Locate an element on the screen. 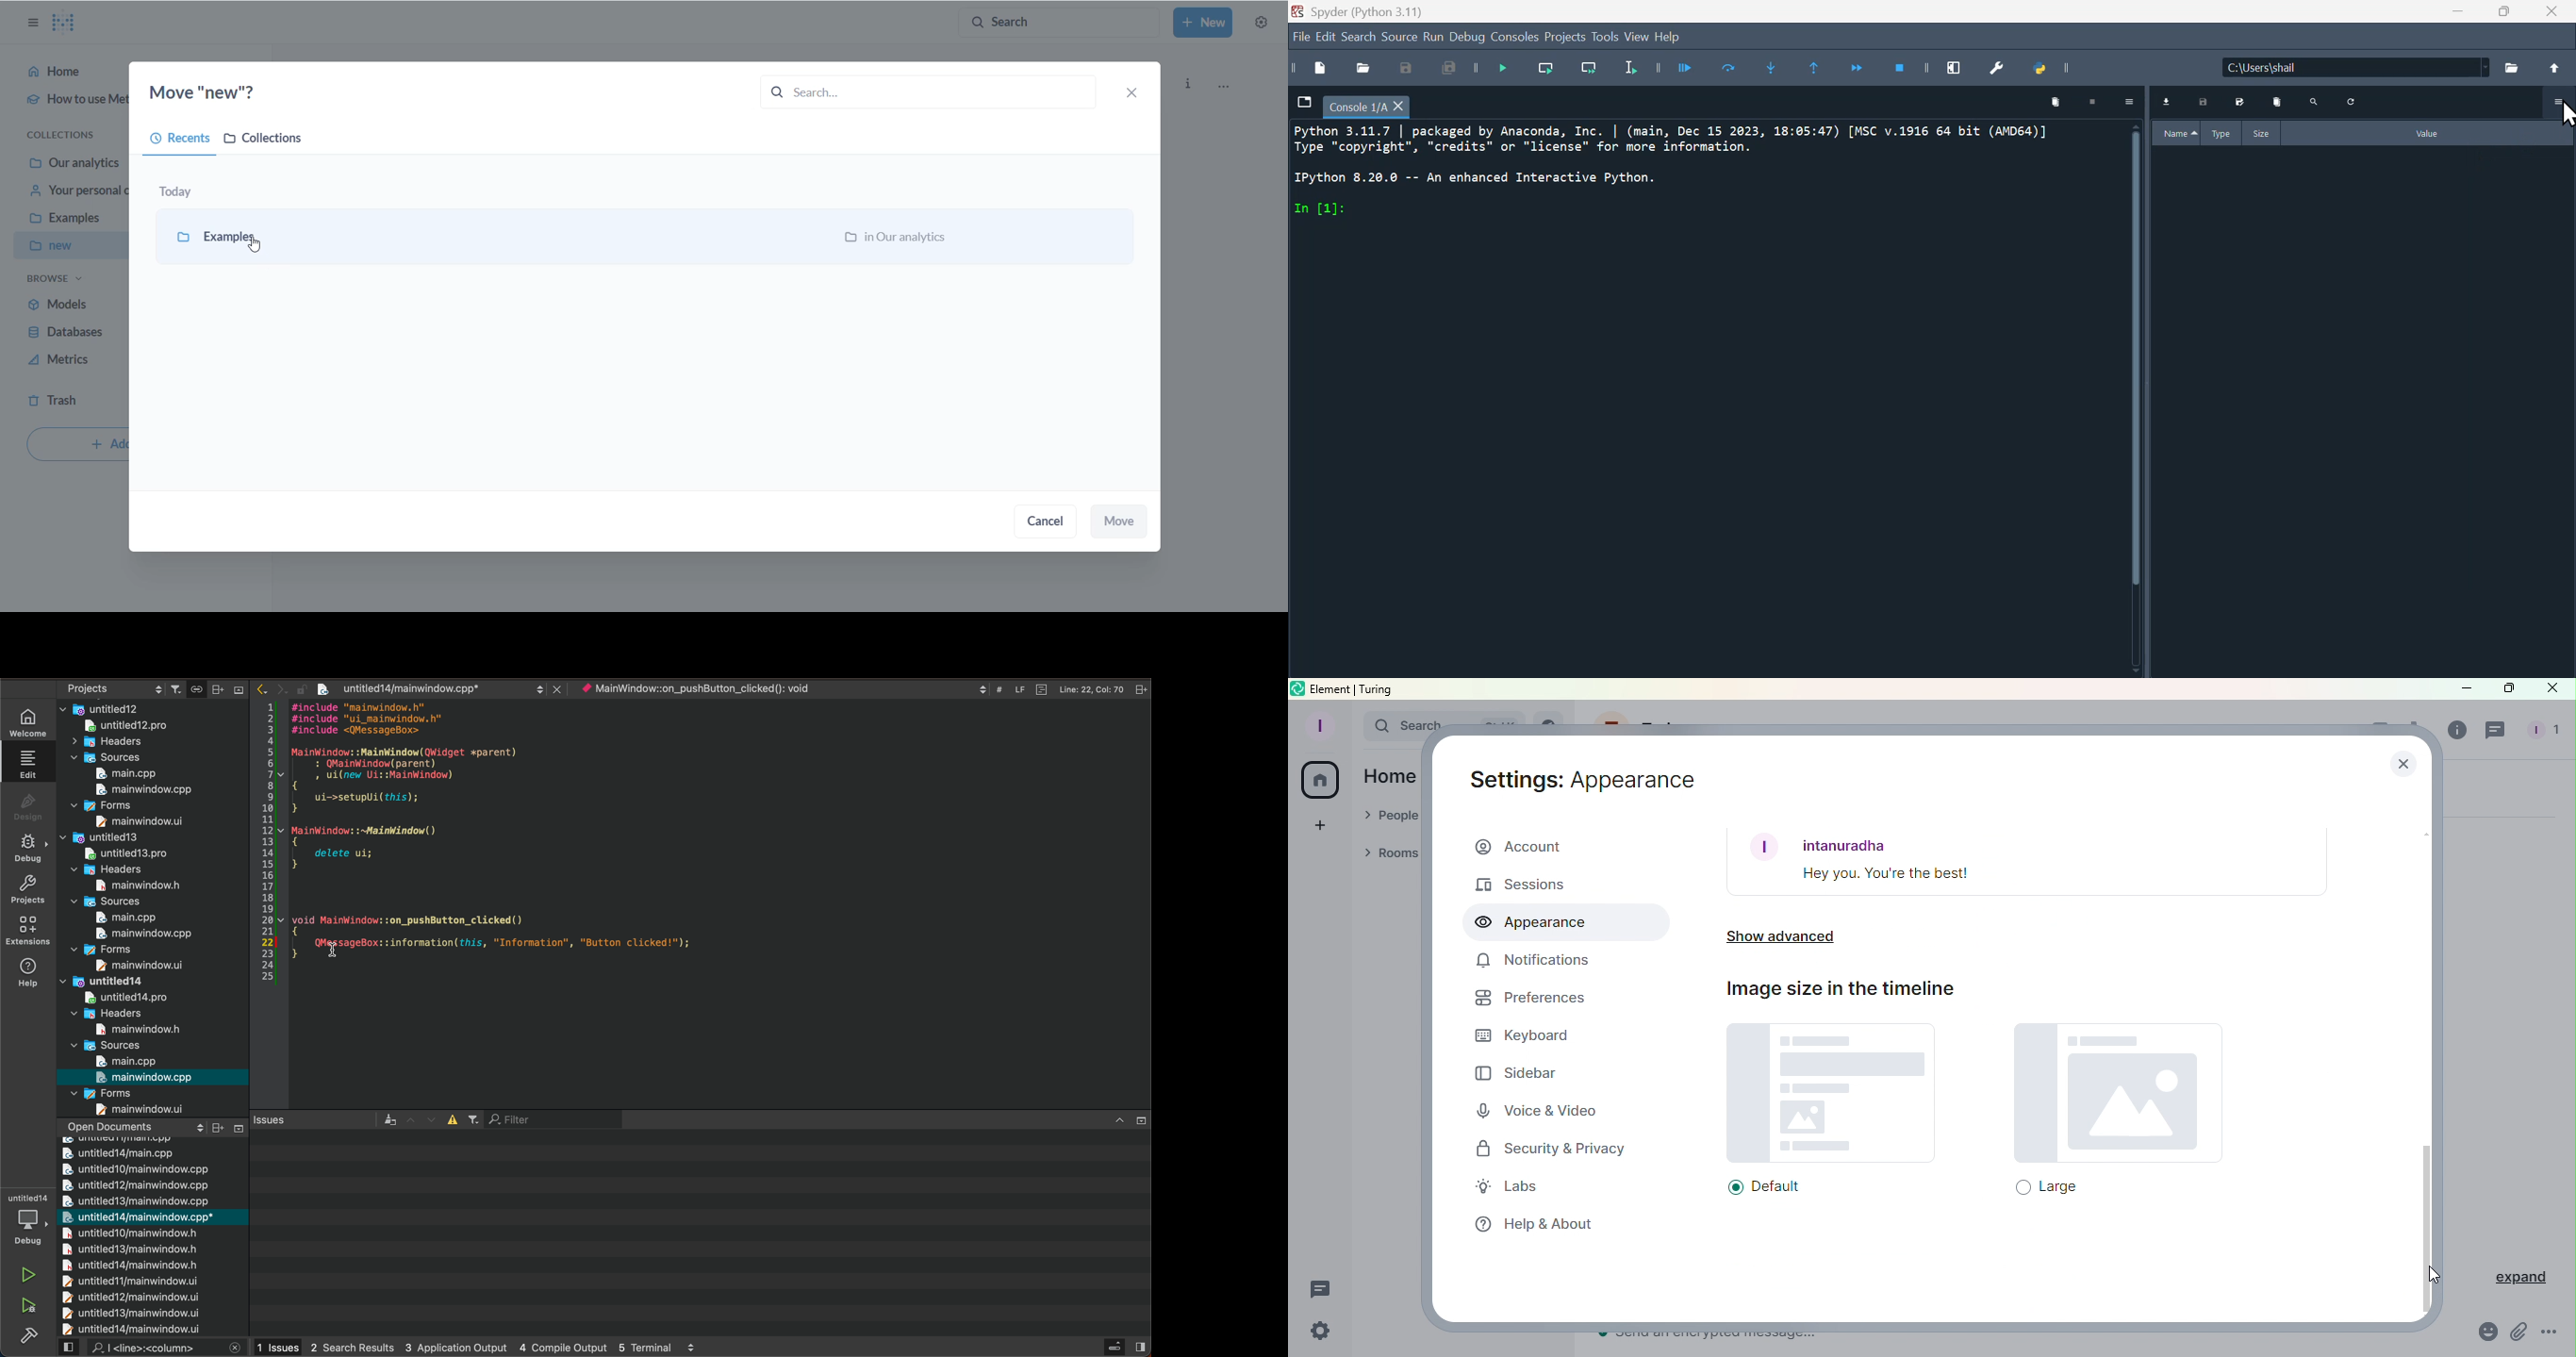 The width and height of the screenshot is (2576, 1372). element is located at coordinates (1332, 689).